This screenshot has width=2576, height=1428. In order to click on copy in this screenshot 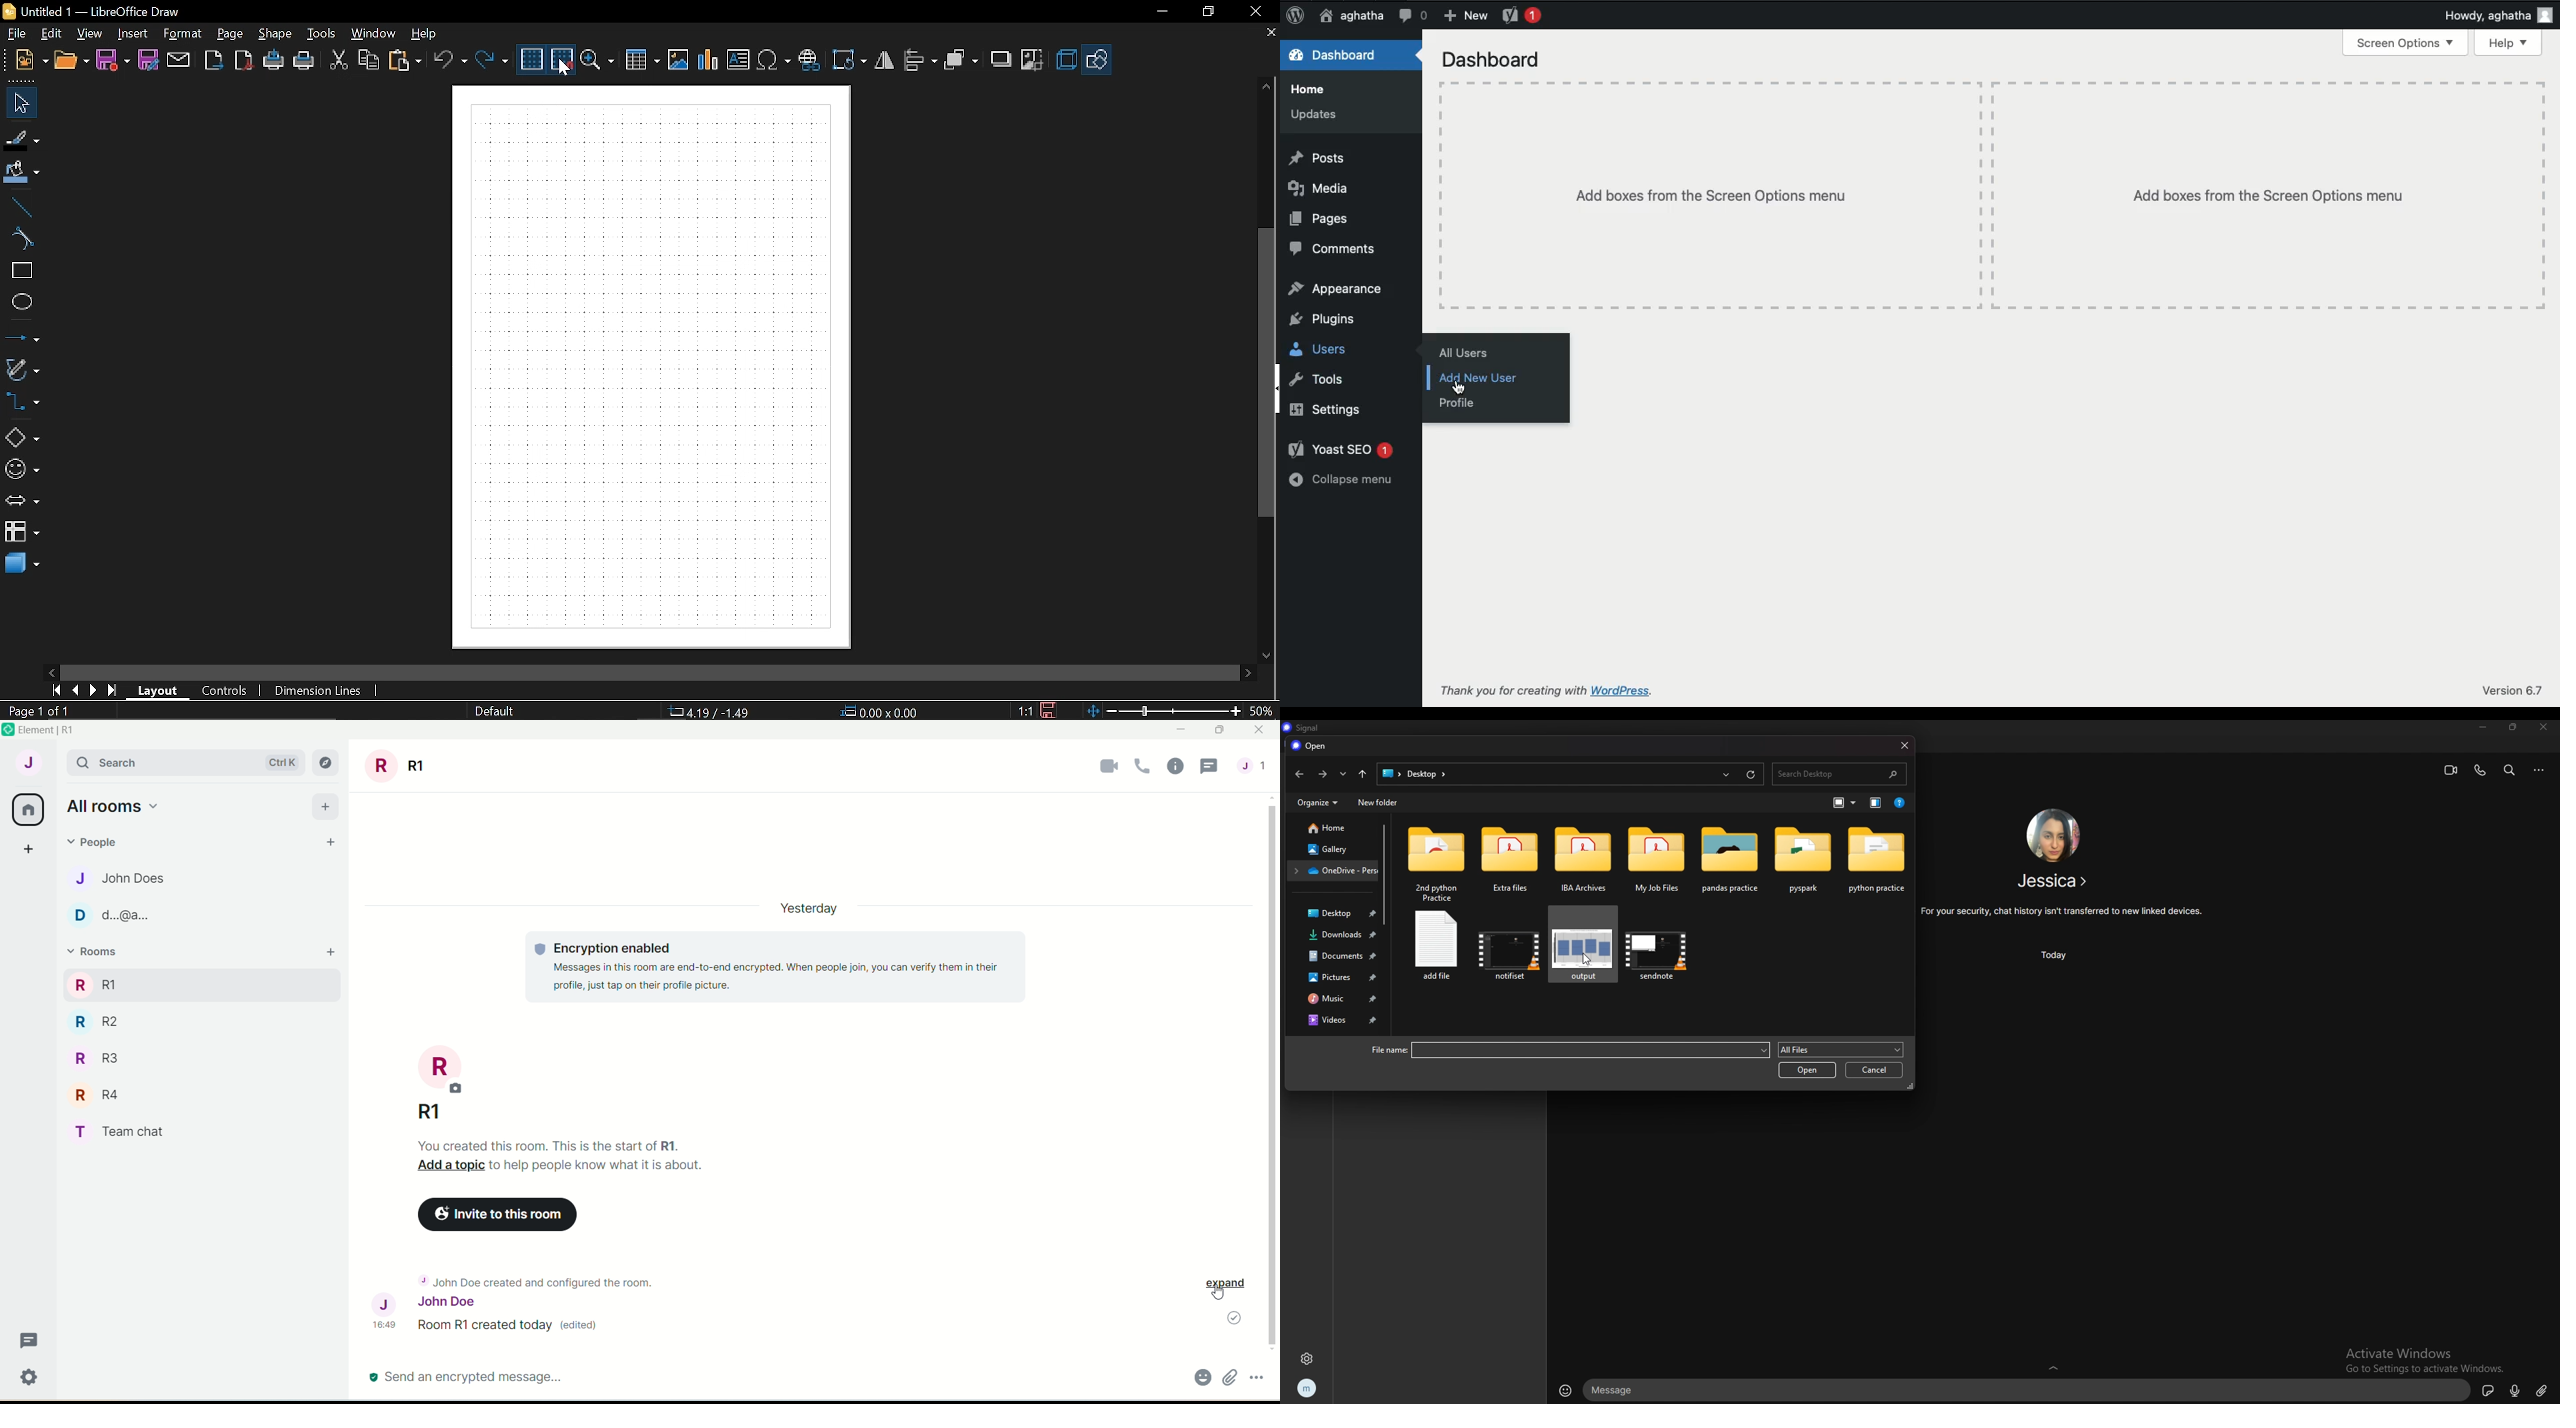, I will do `click(368, 62)`.